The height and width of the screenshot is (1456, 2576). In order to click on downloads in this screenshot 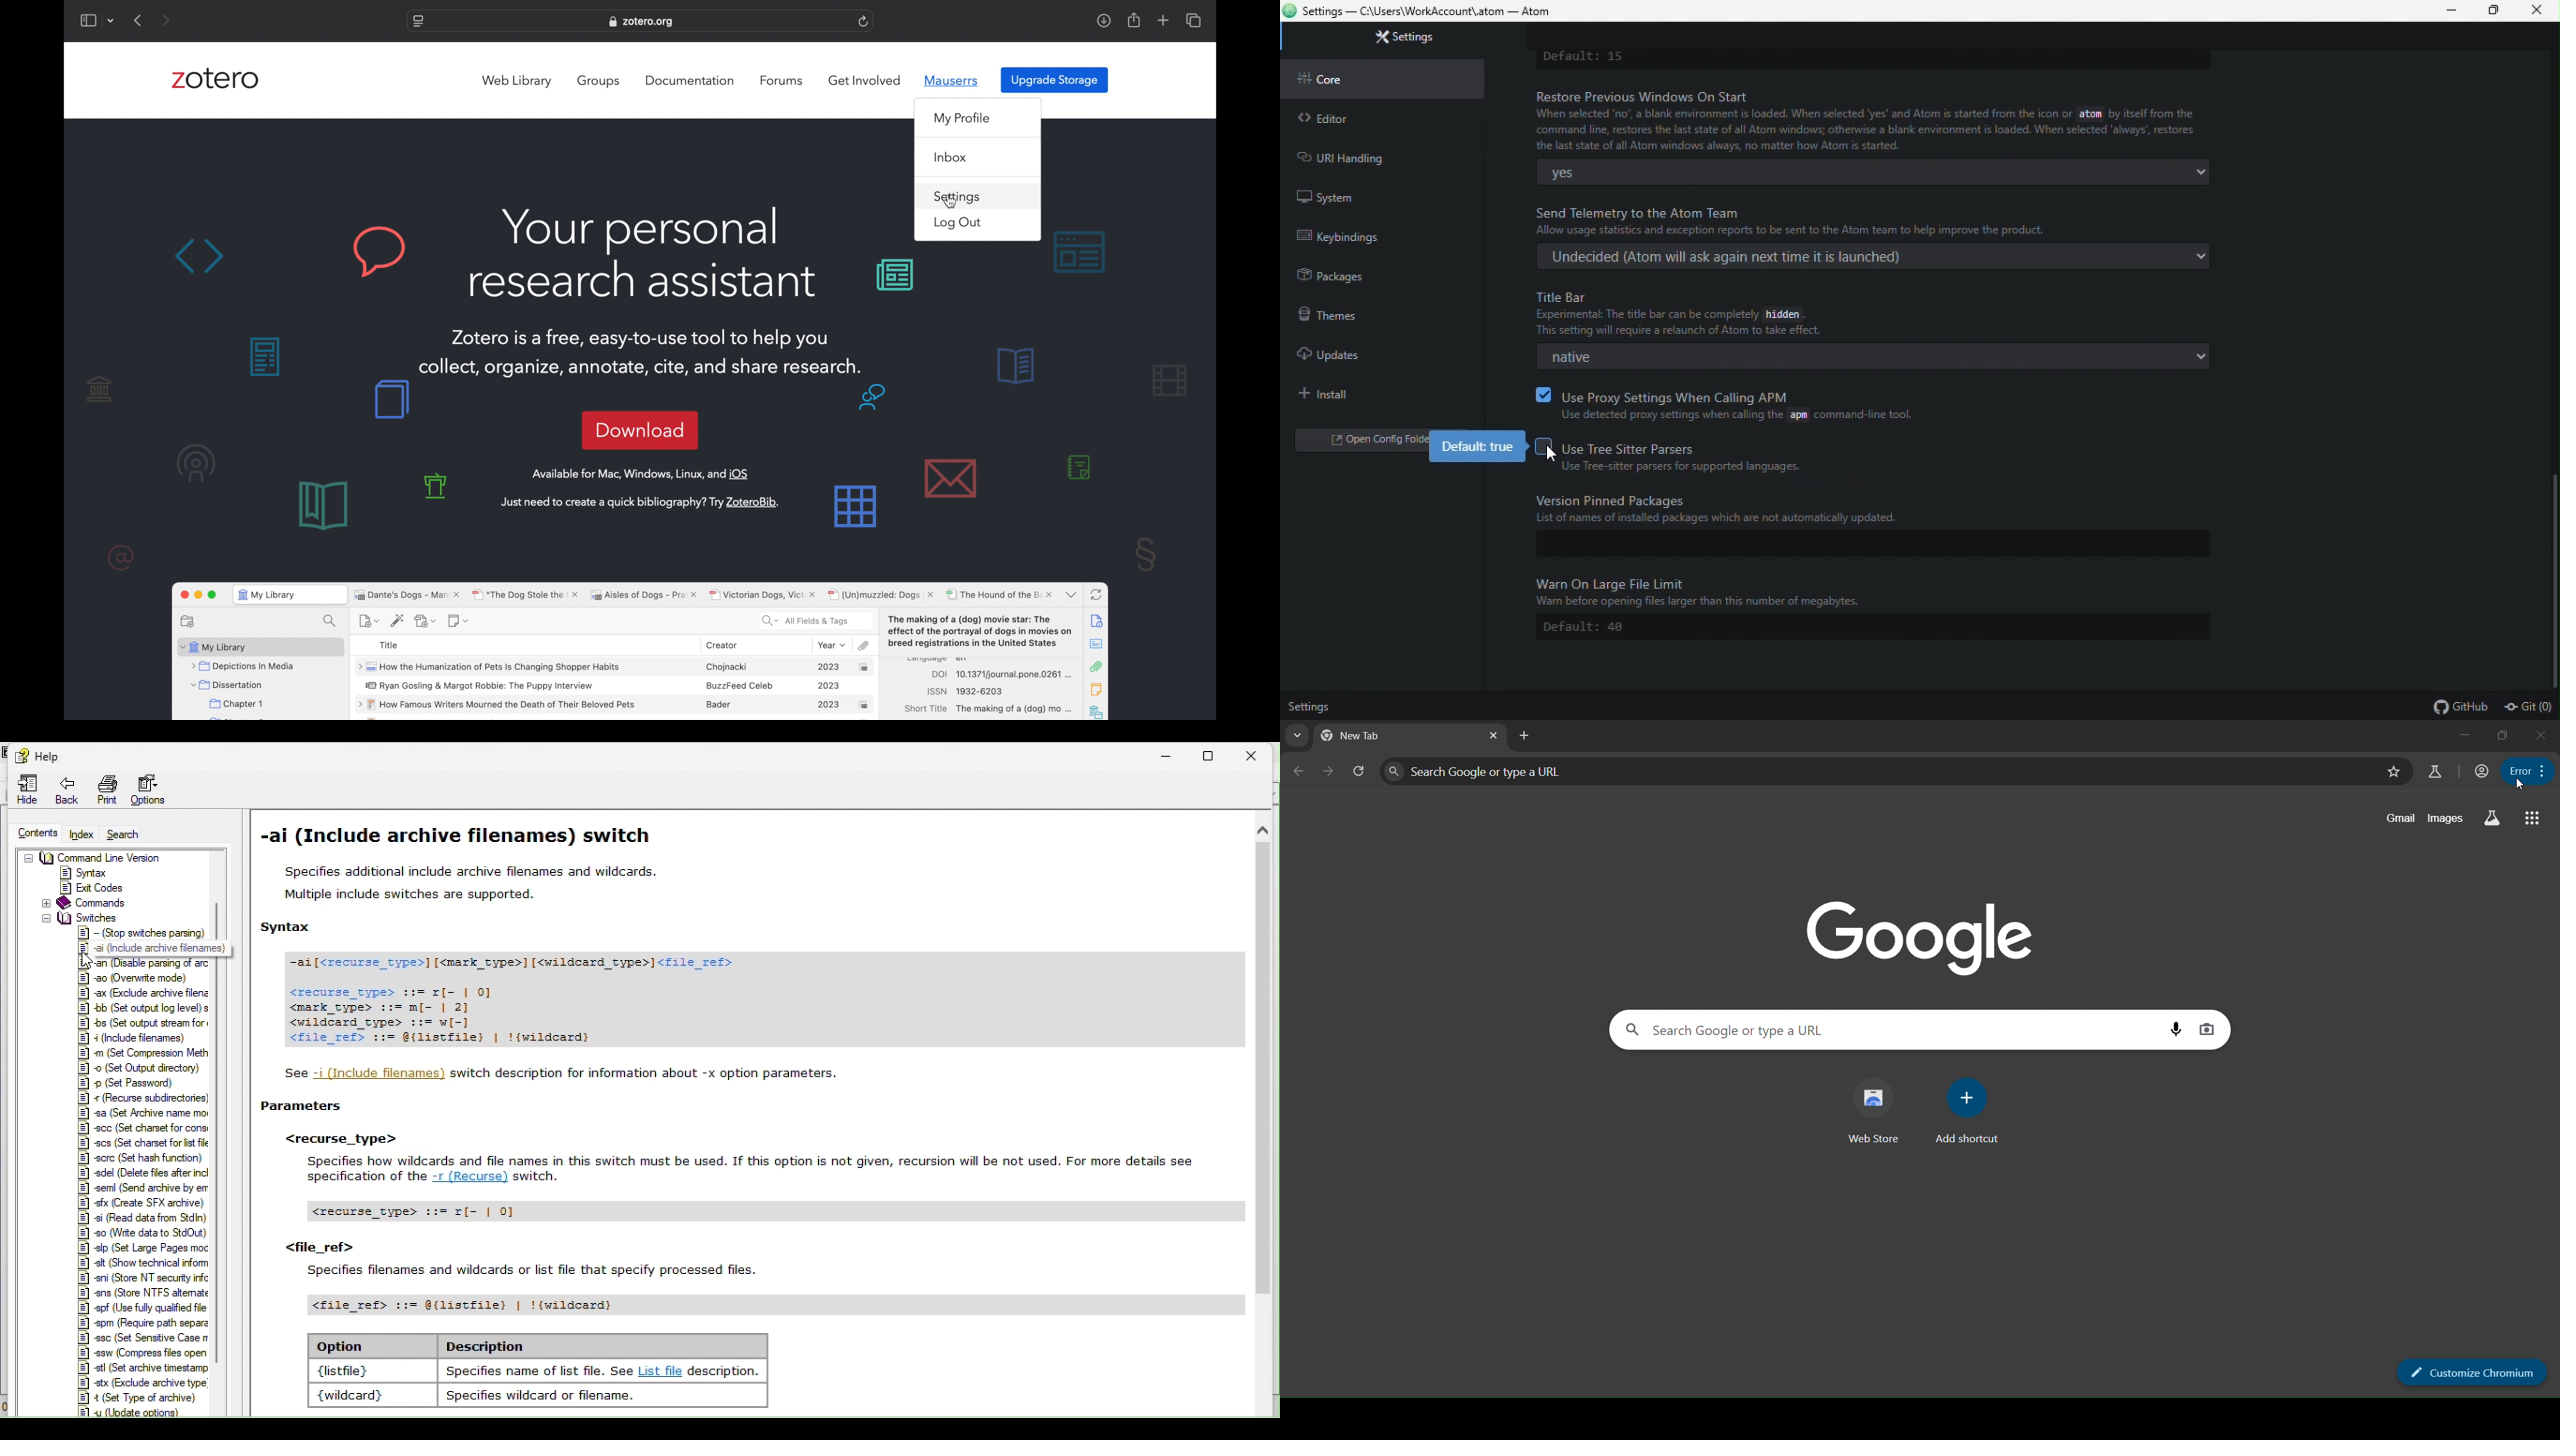, I will do `click(1103, 20)`.